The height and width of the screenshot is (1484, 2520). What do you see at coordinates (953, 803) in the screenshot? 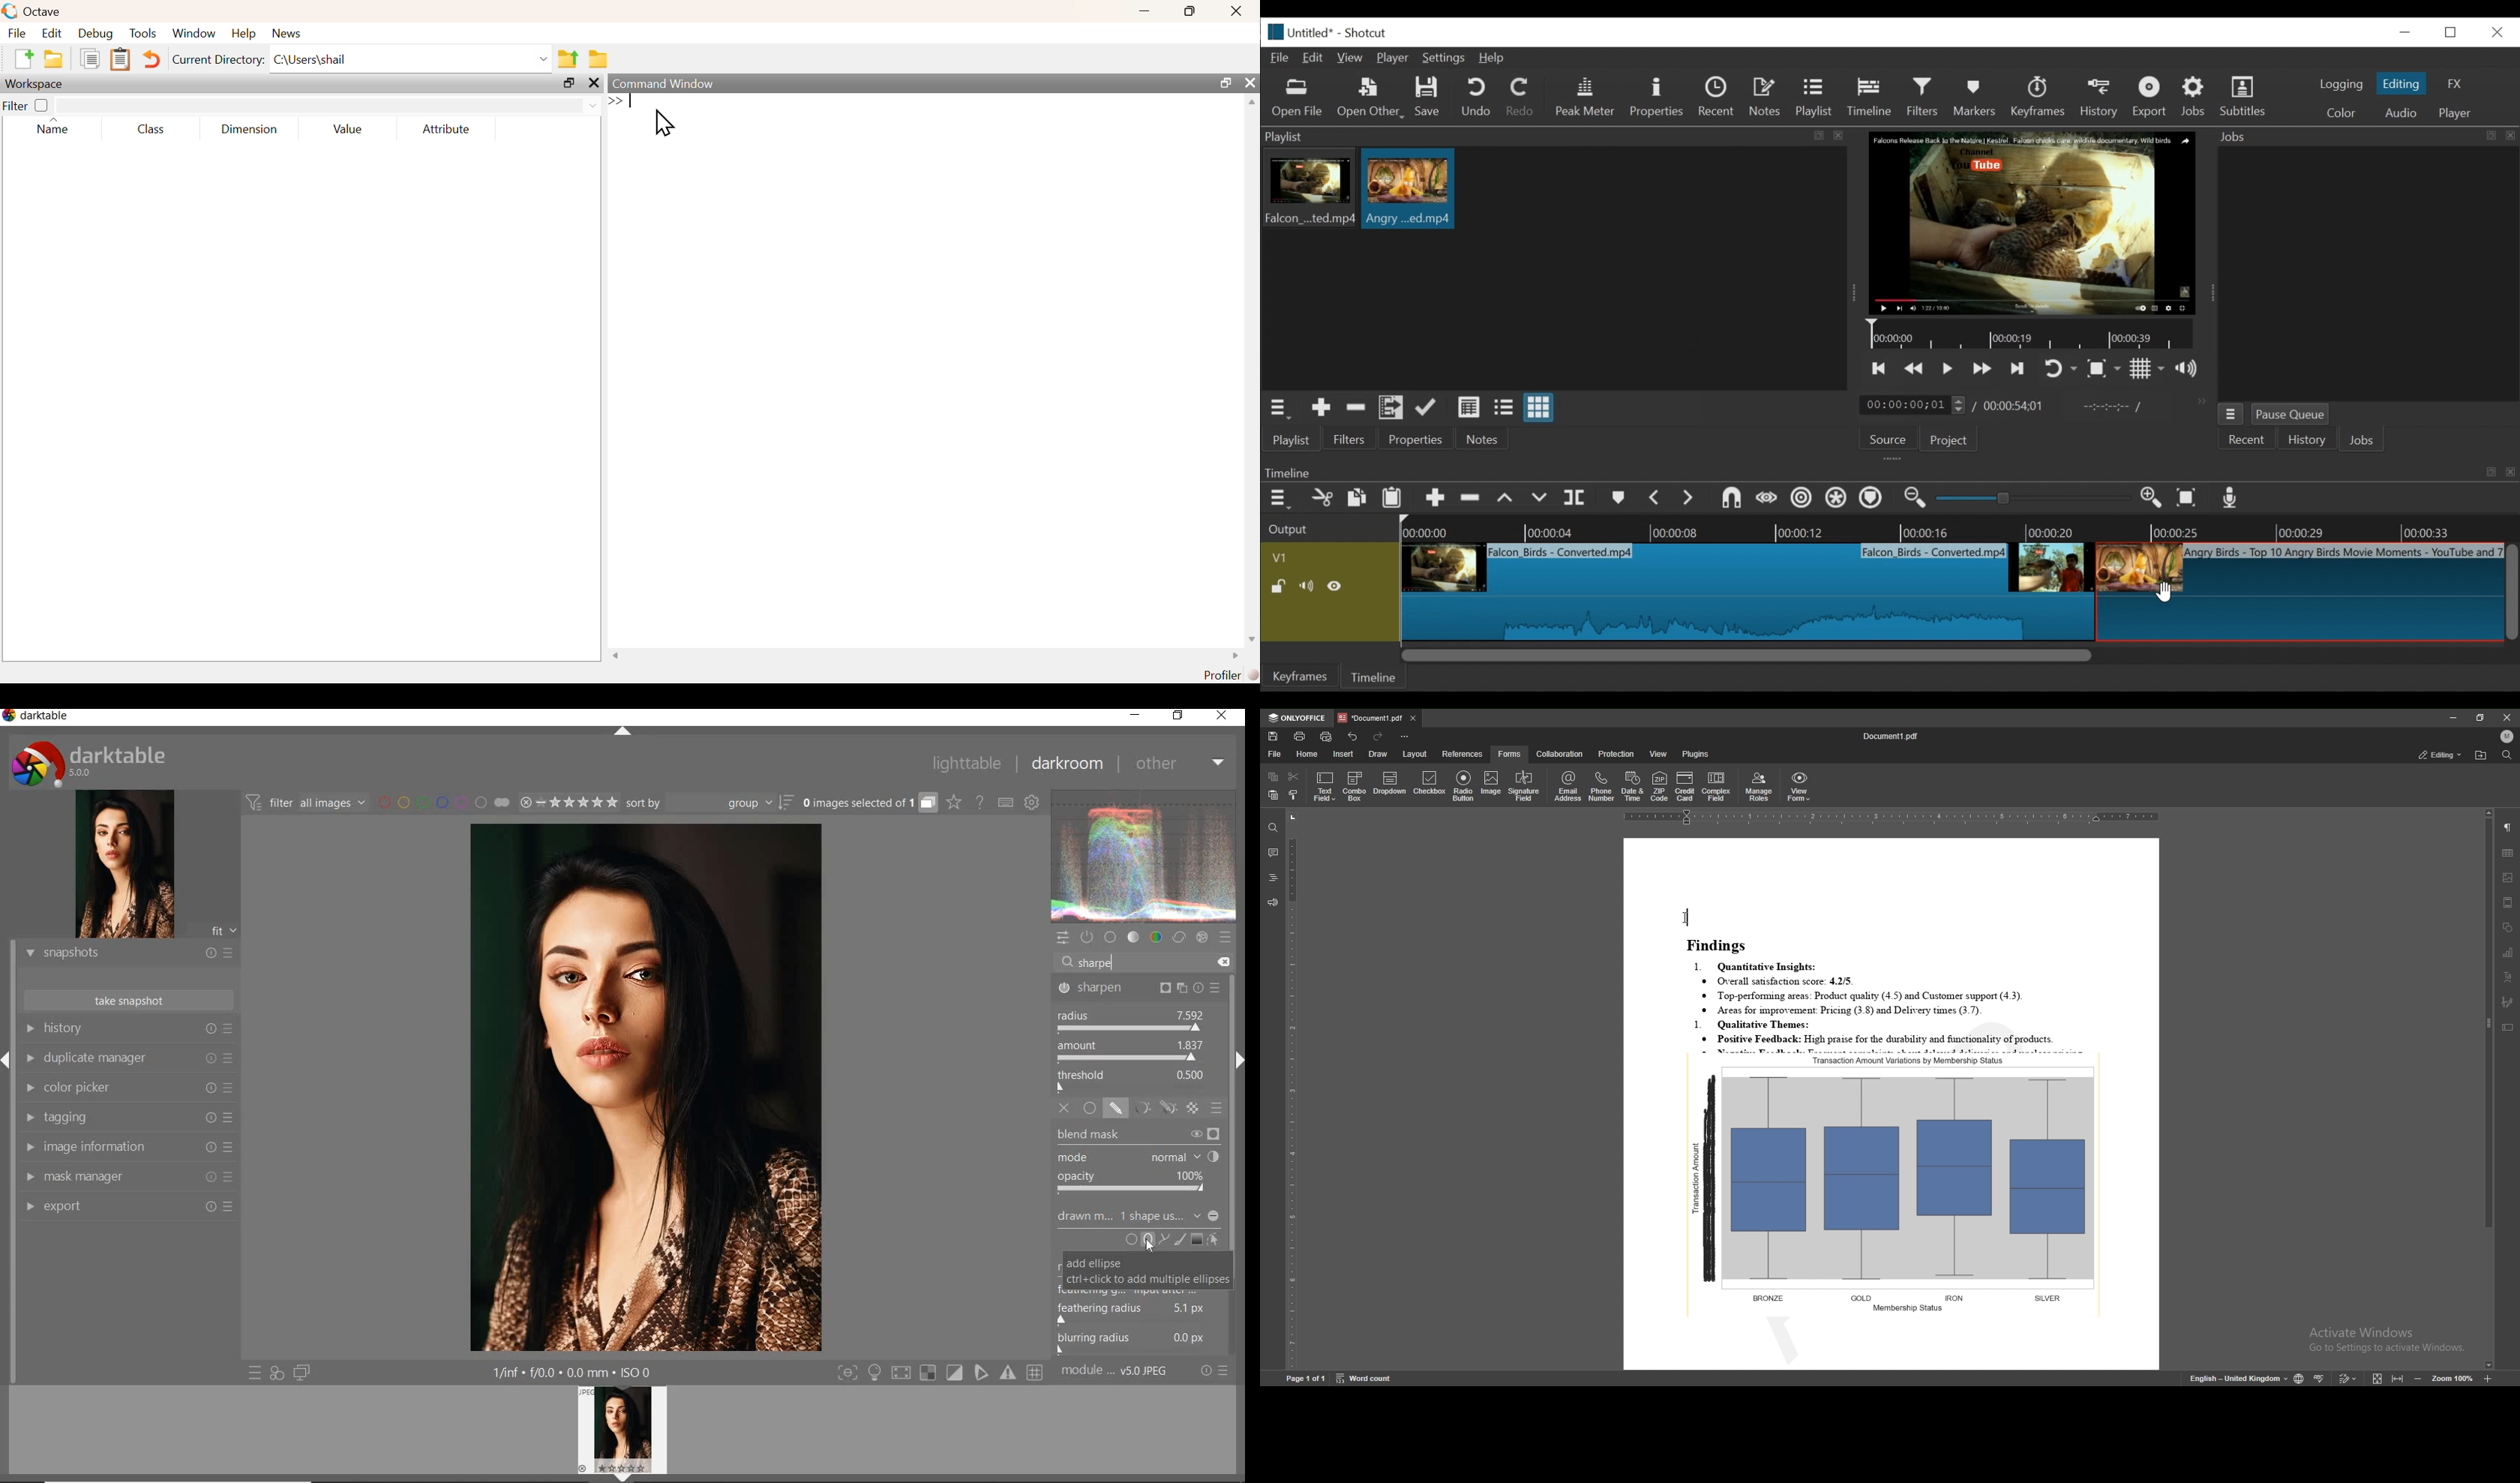
I see `change overlays shown on thumbnails` at bounding box center [953, 803].